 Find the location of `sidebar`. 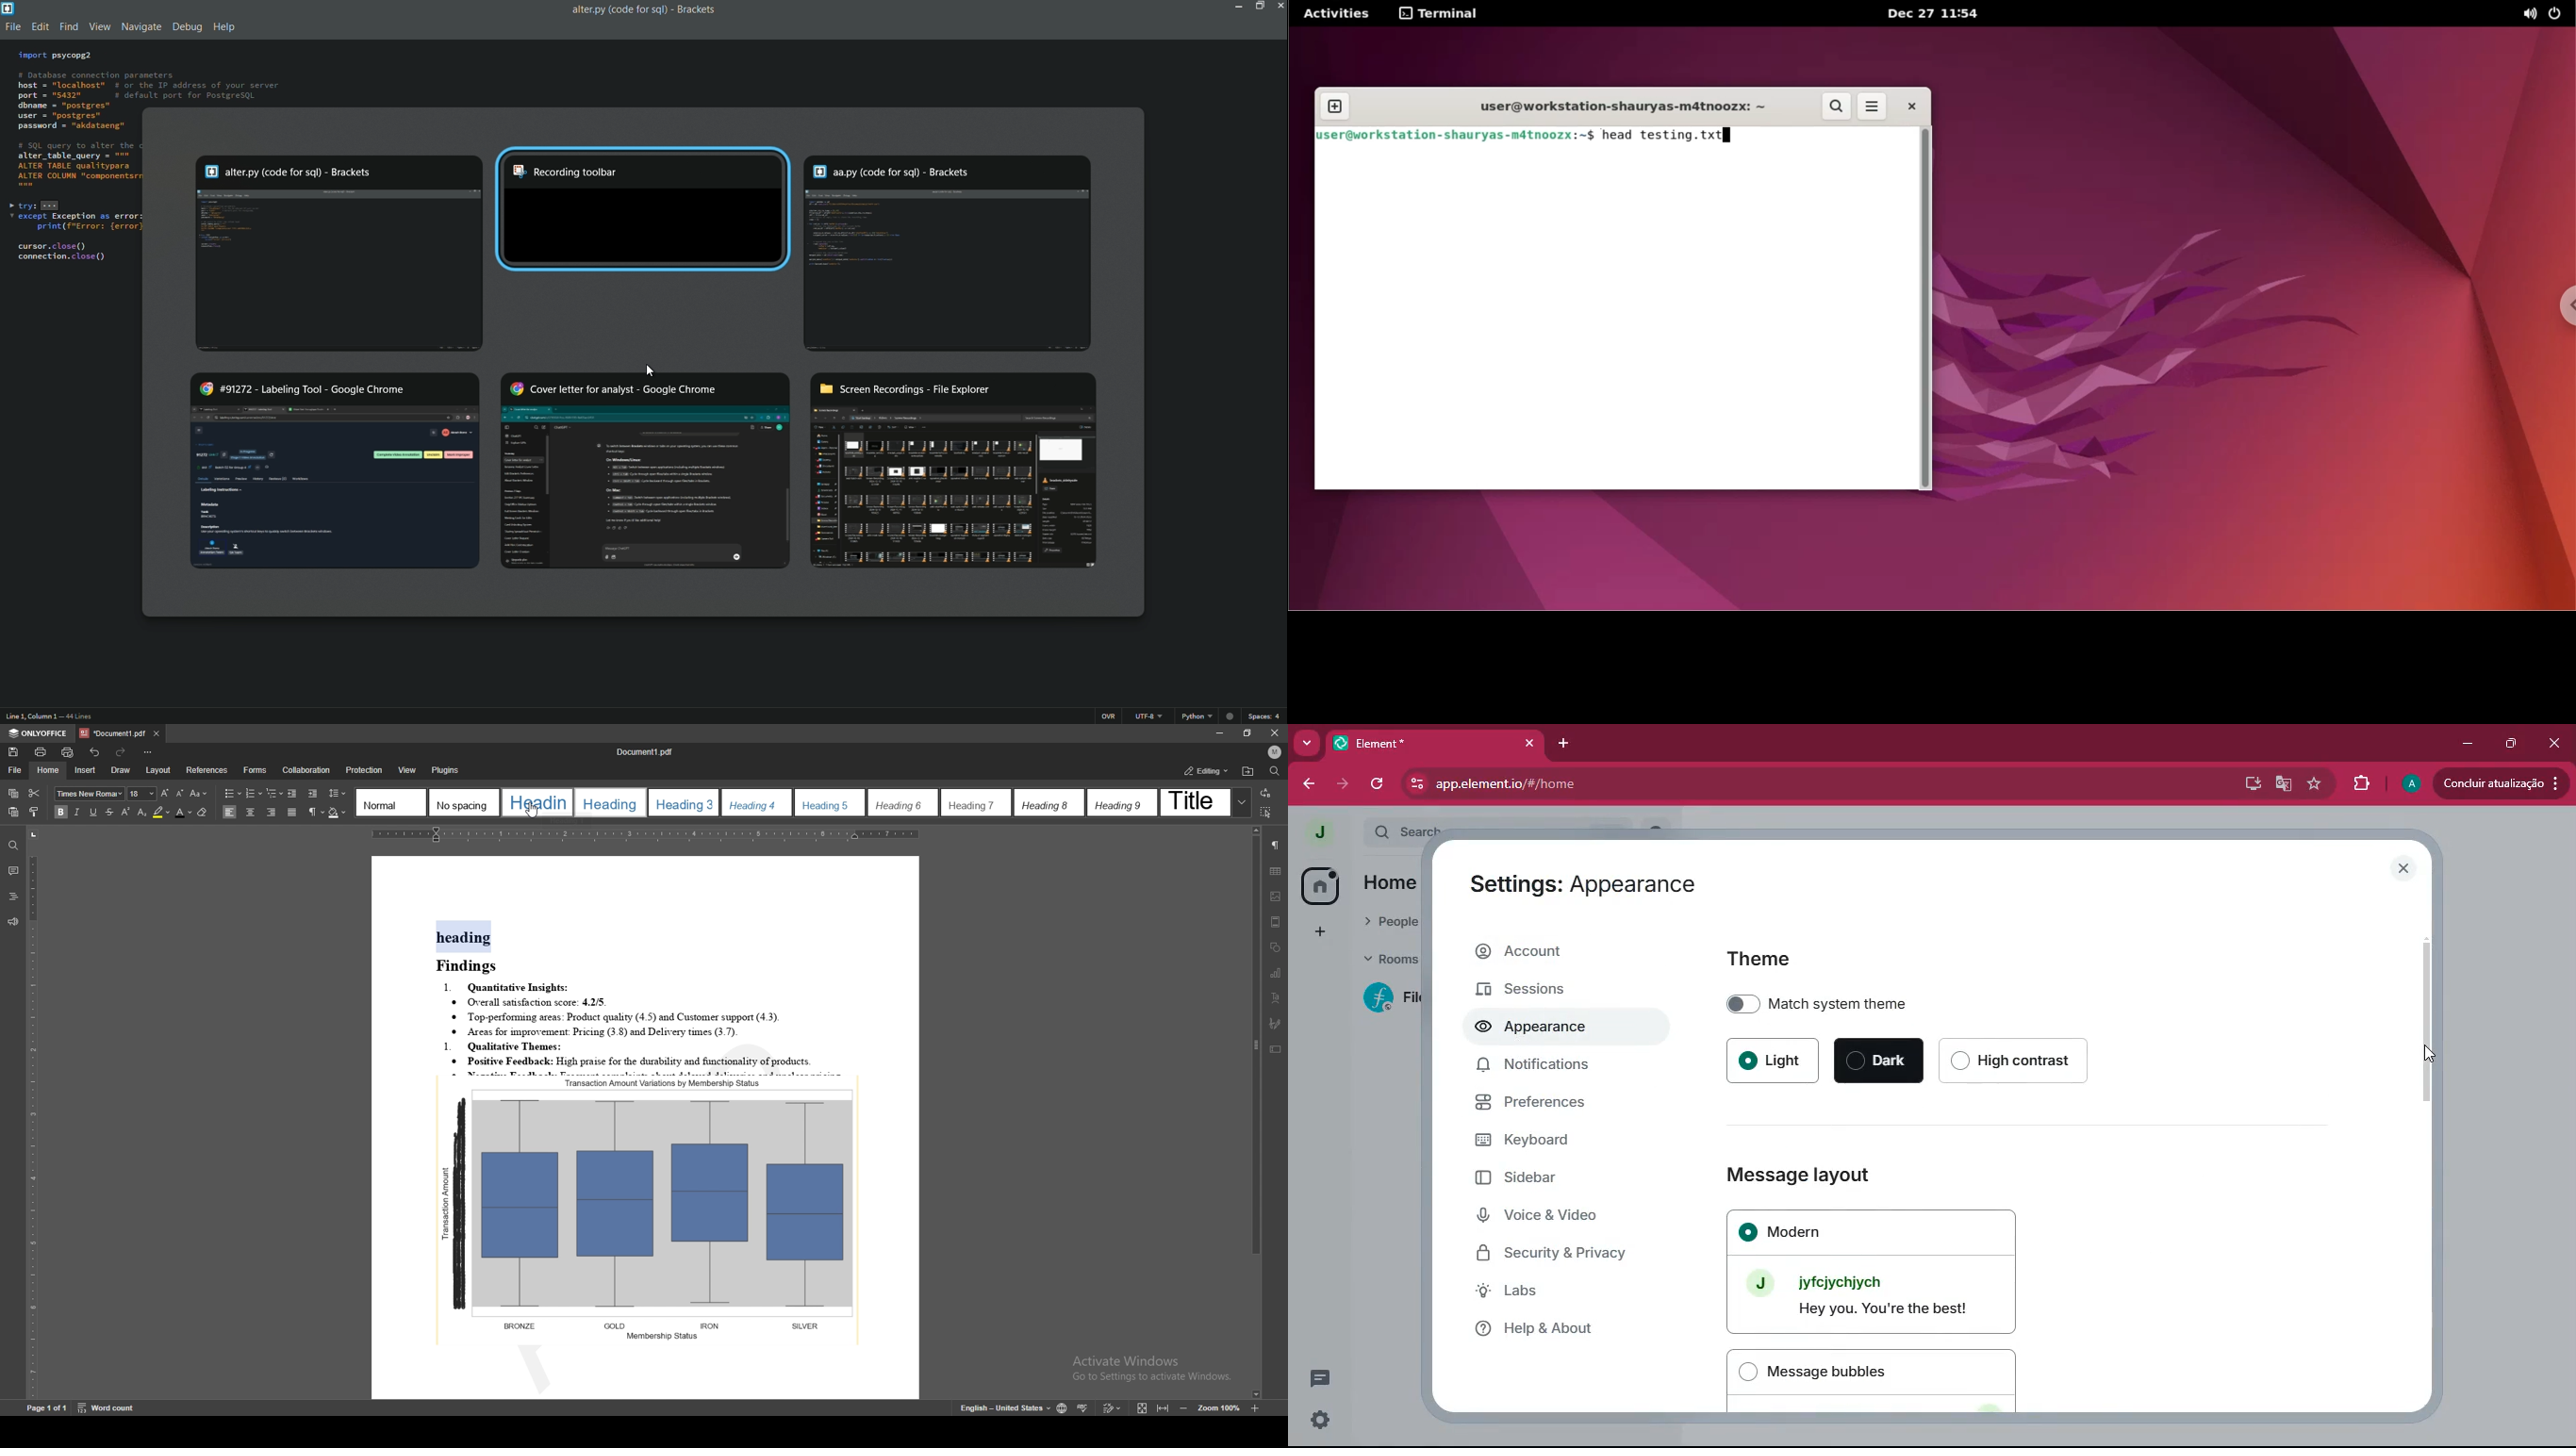

sidebar is located at coordinates (1569, 1183).